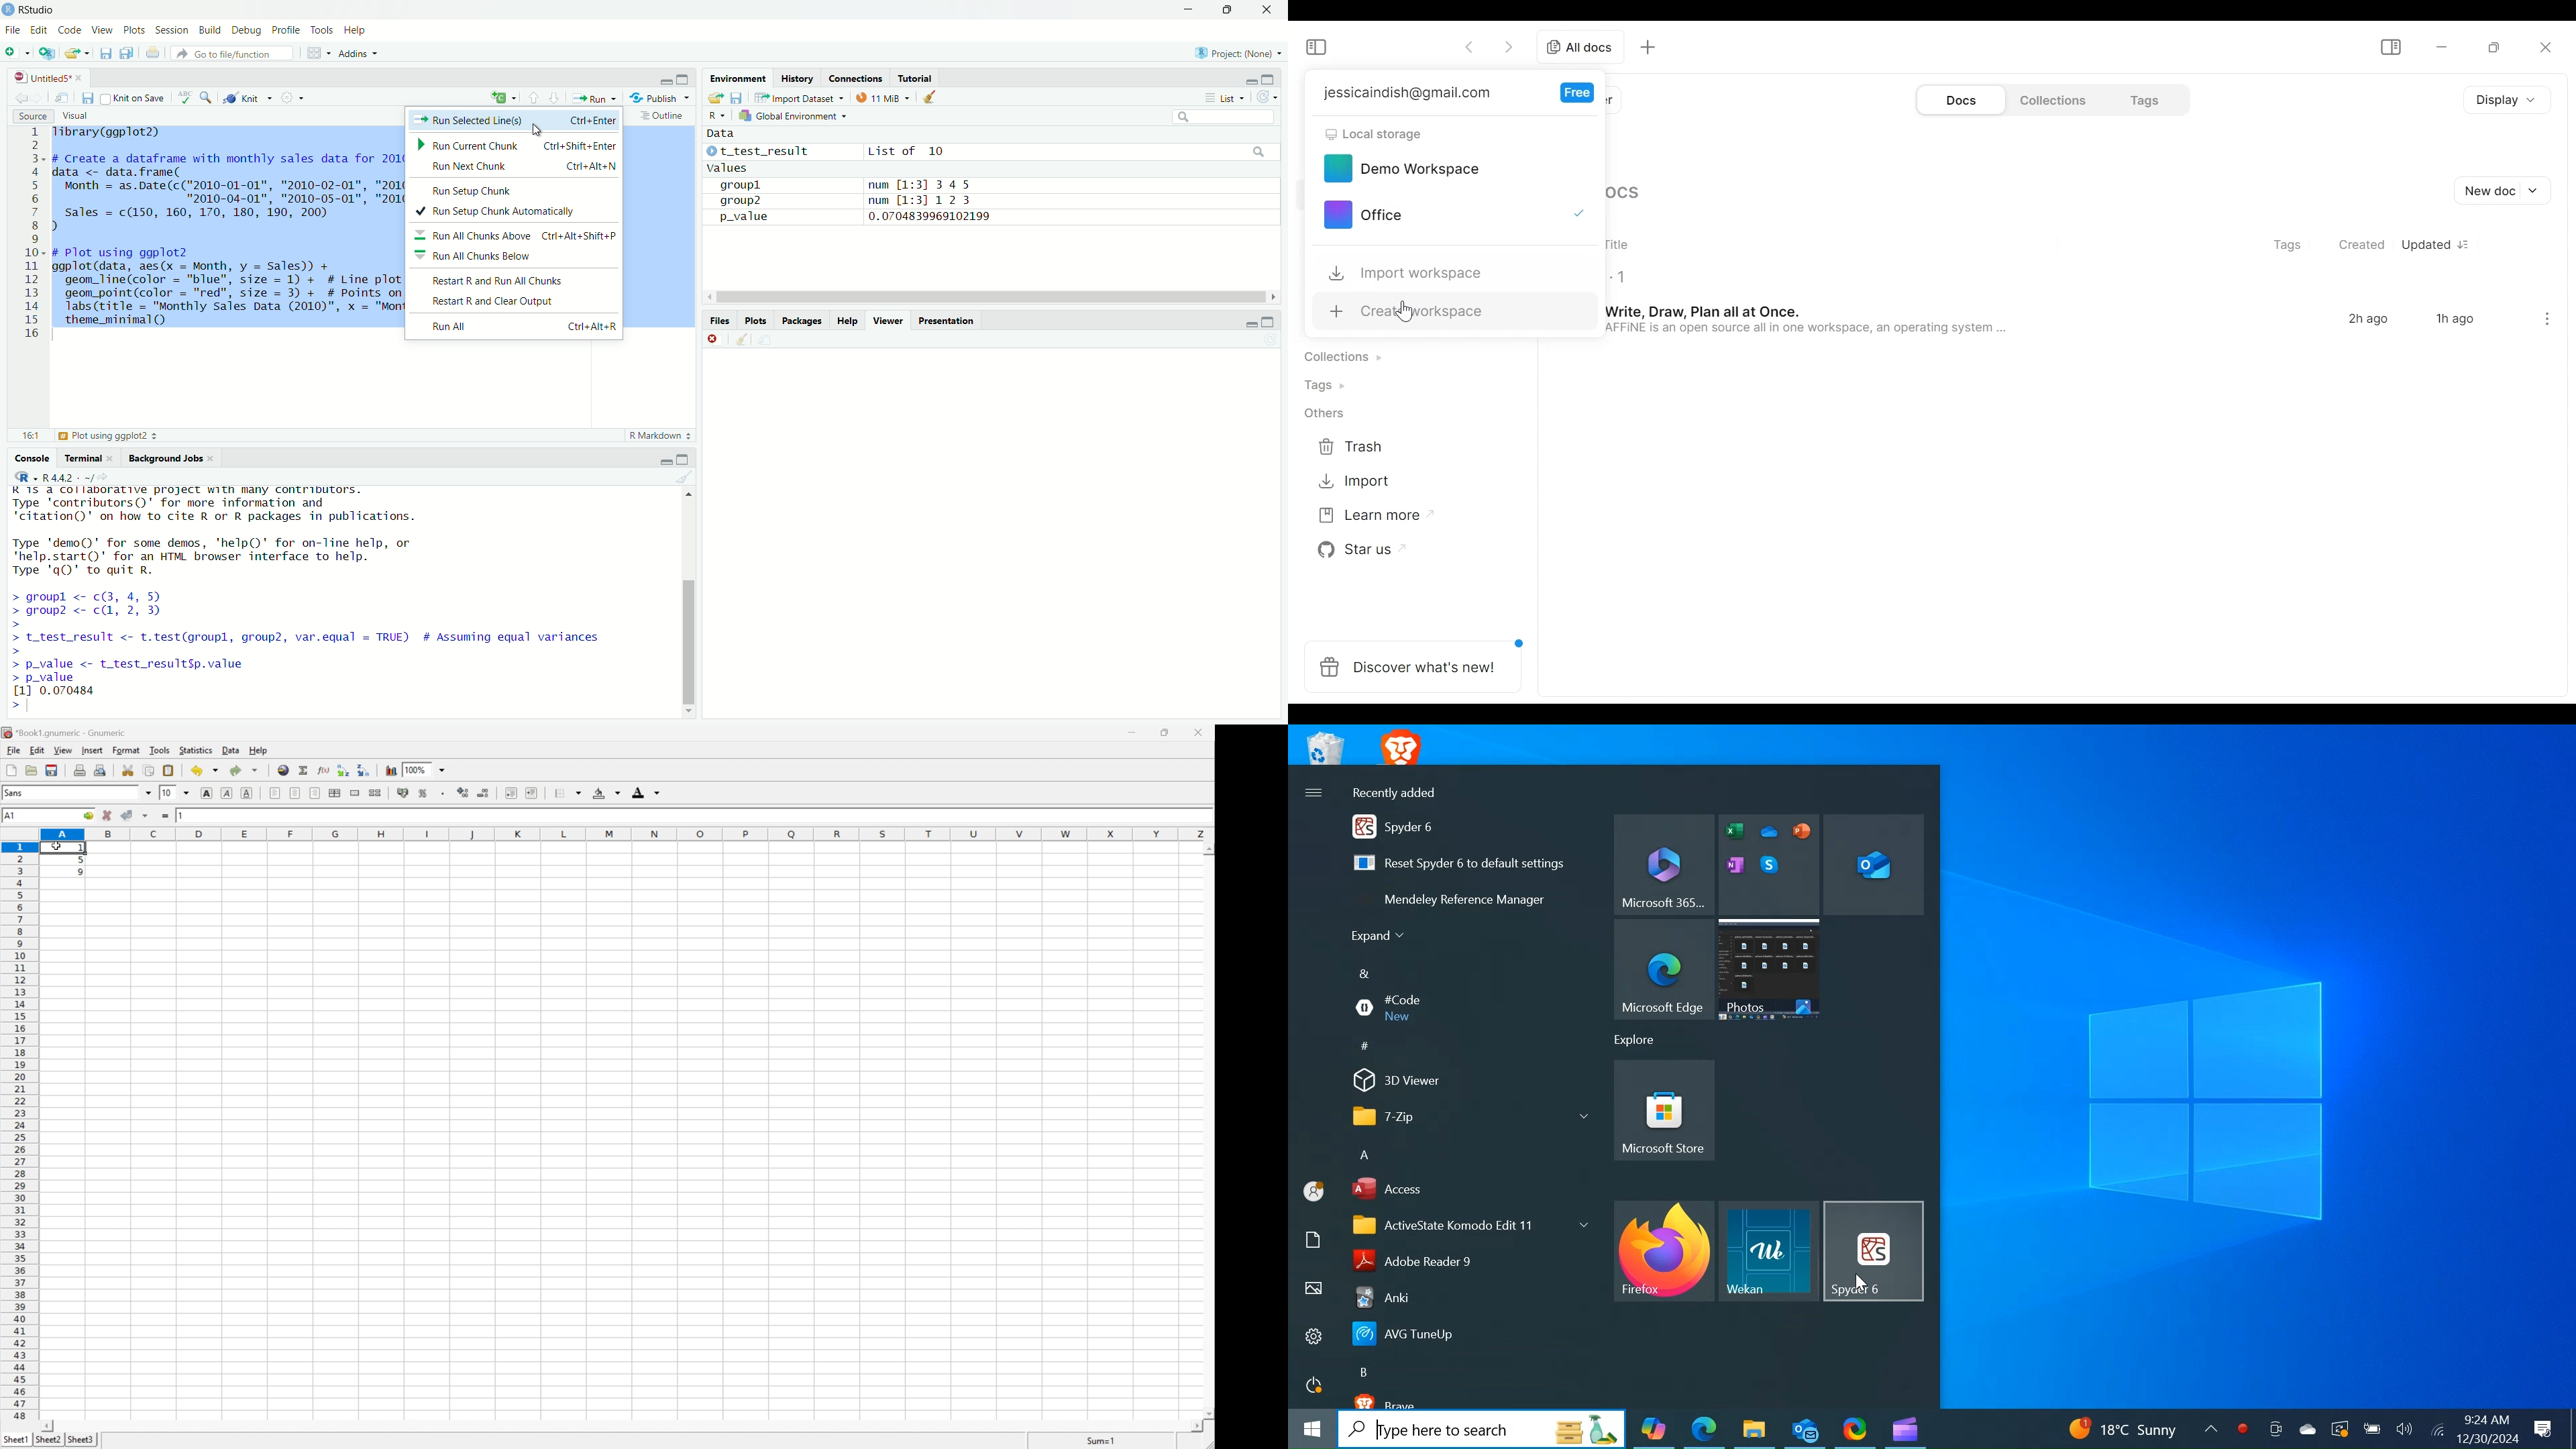 Image resolution: width=2576 pixels, height=1456 pixels. What do you see at coordinates (1365, 1157) in the screenshot?
I see `A` at bounding box center [1365, 1157].